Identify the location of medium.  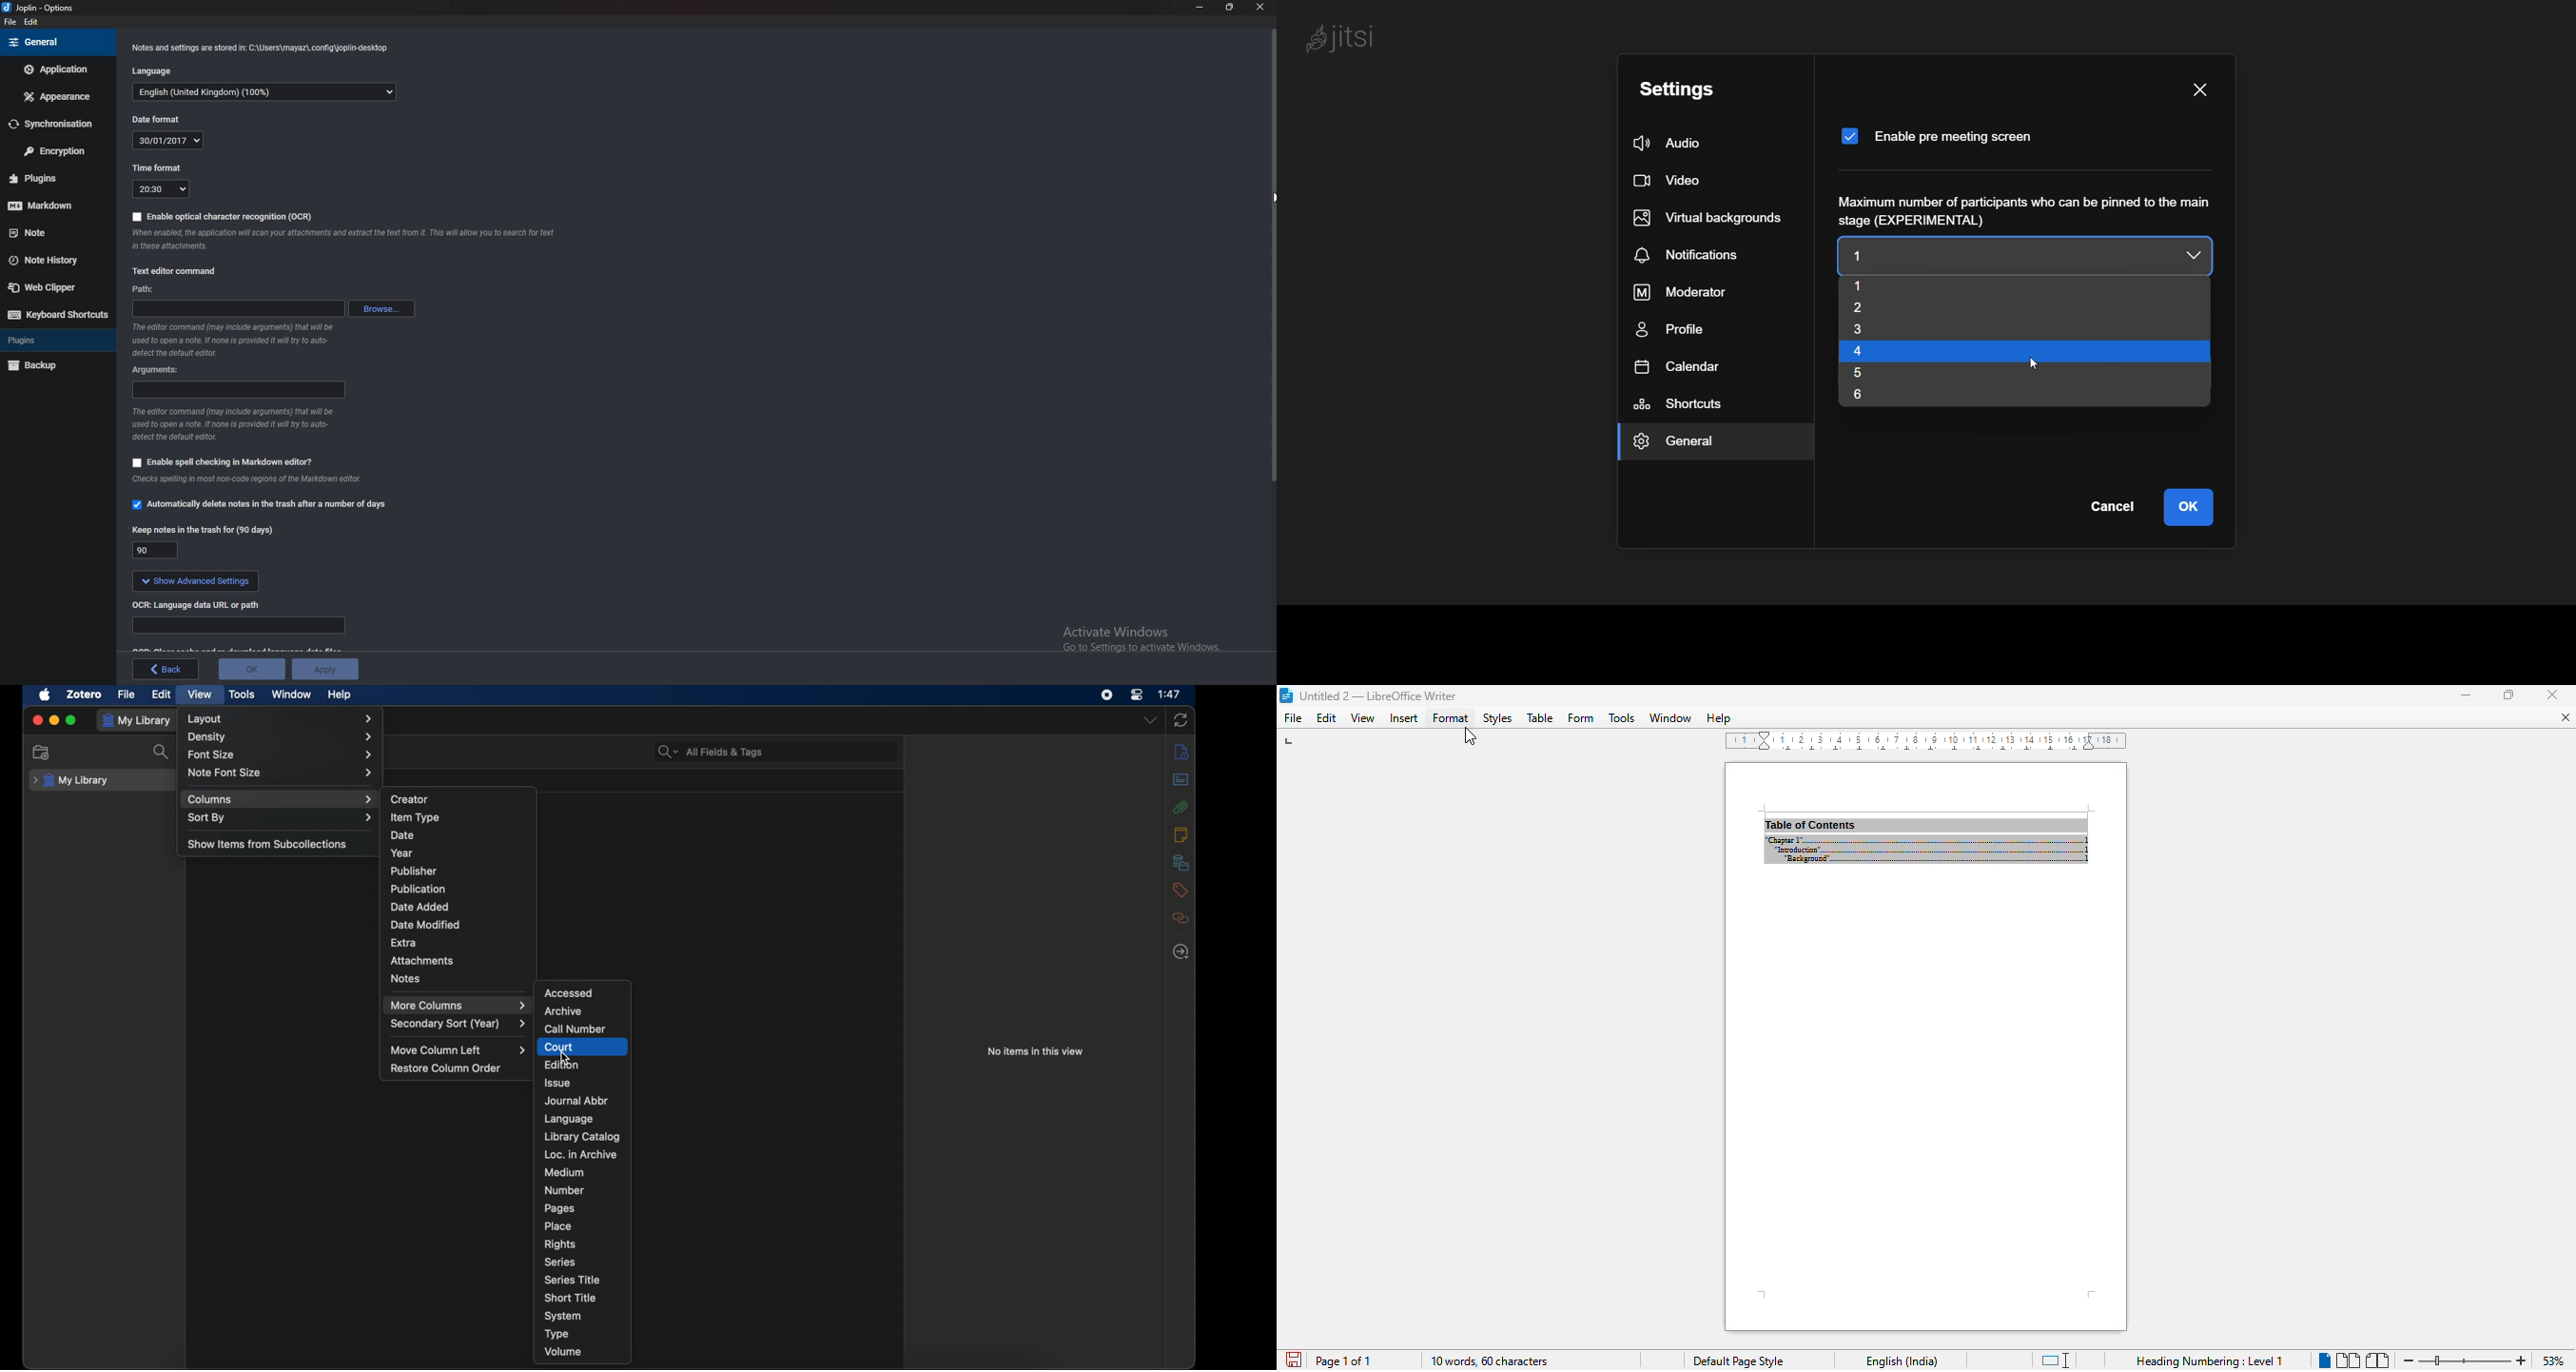
(564, 1173).